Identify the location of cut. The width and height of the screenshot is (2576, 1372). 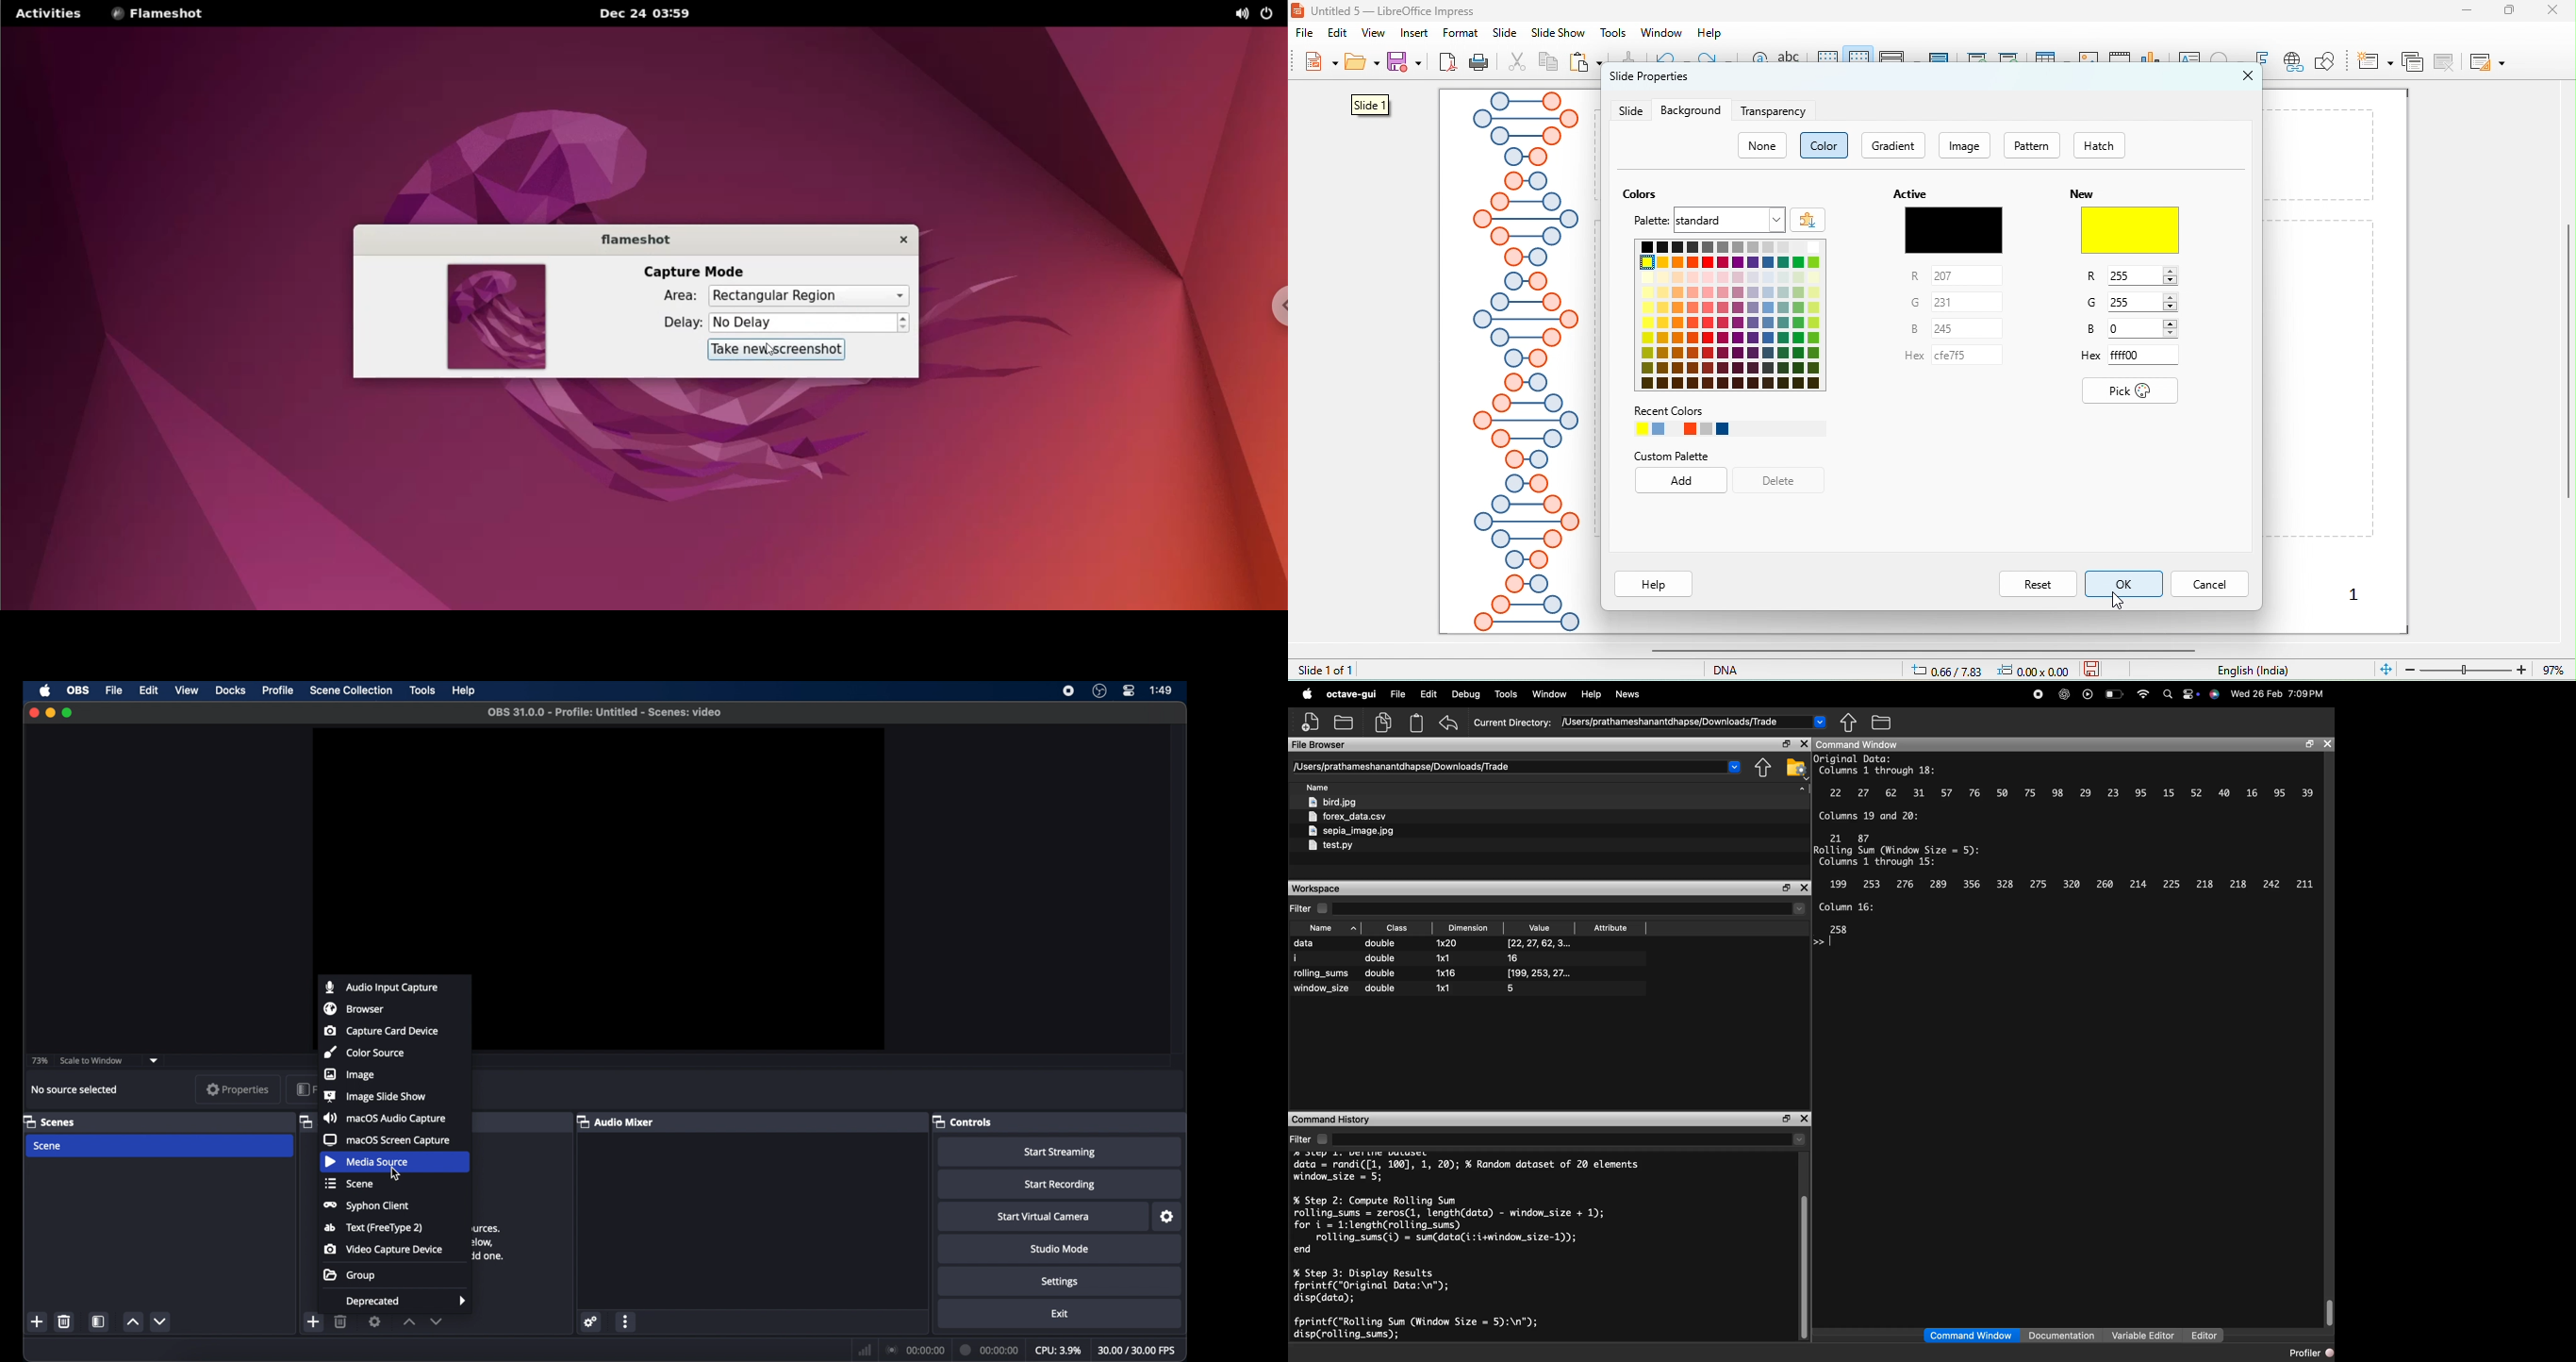
(1518, 63).